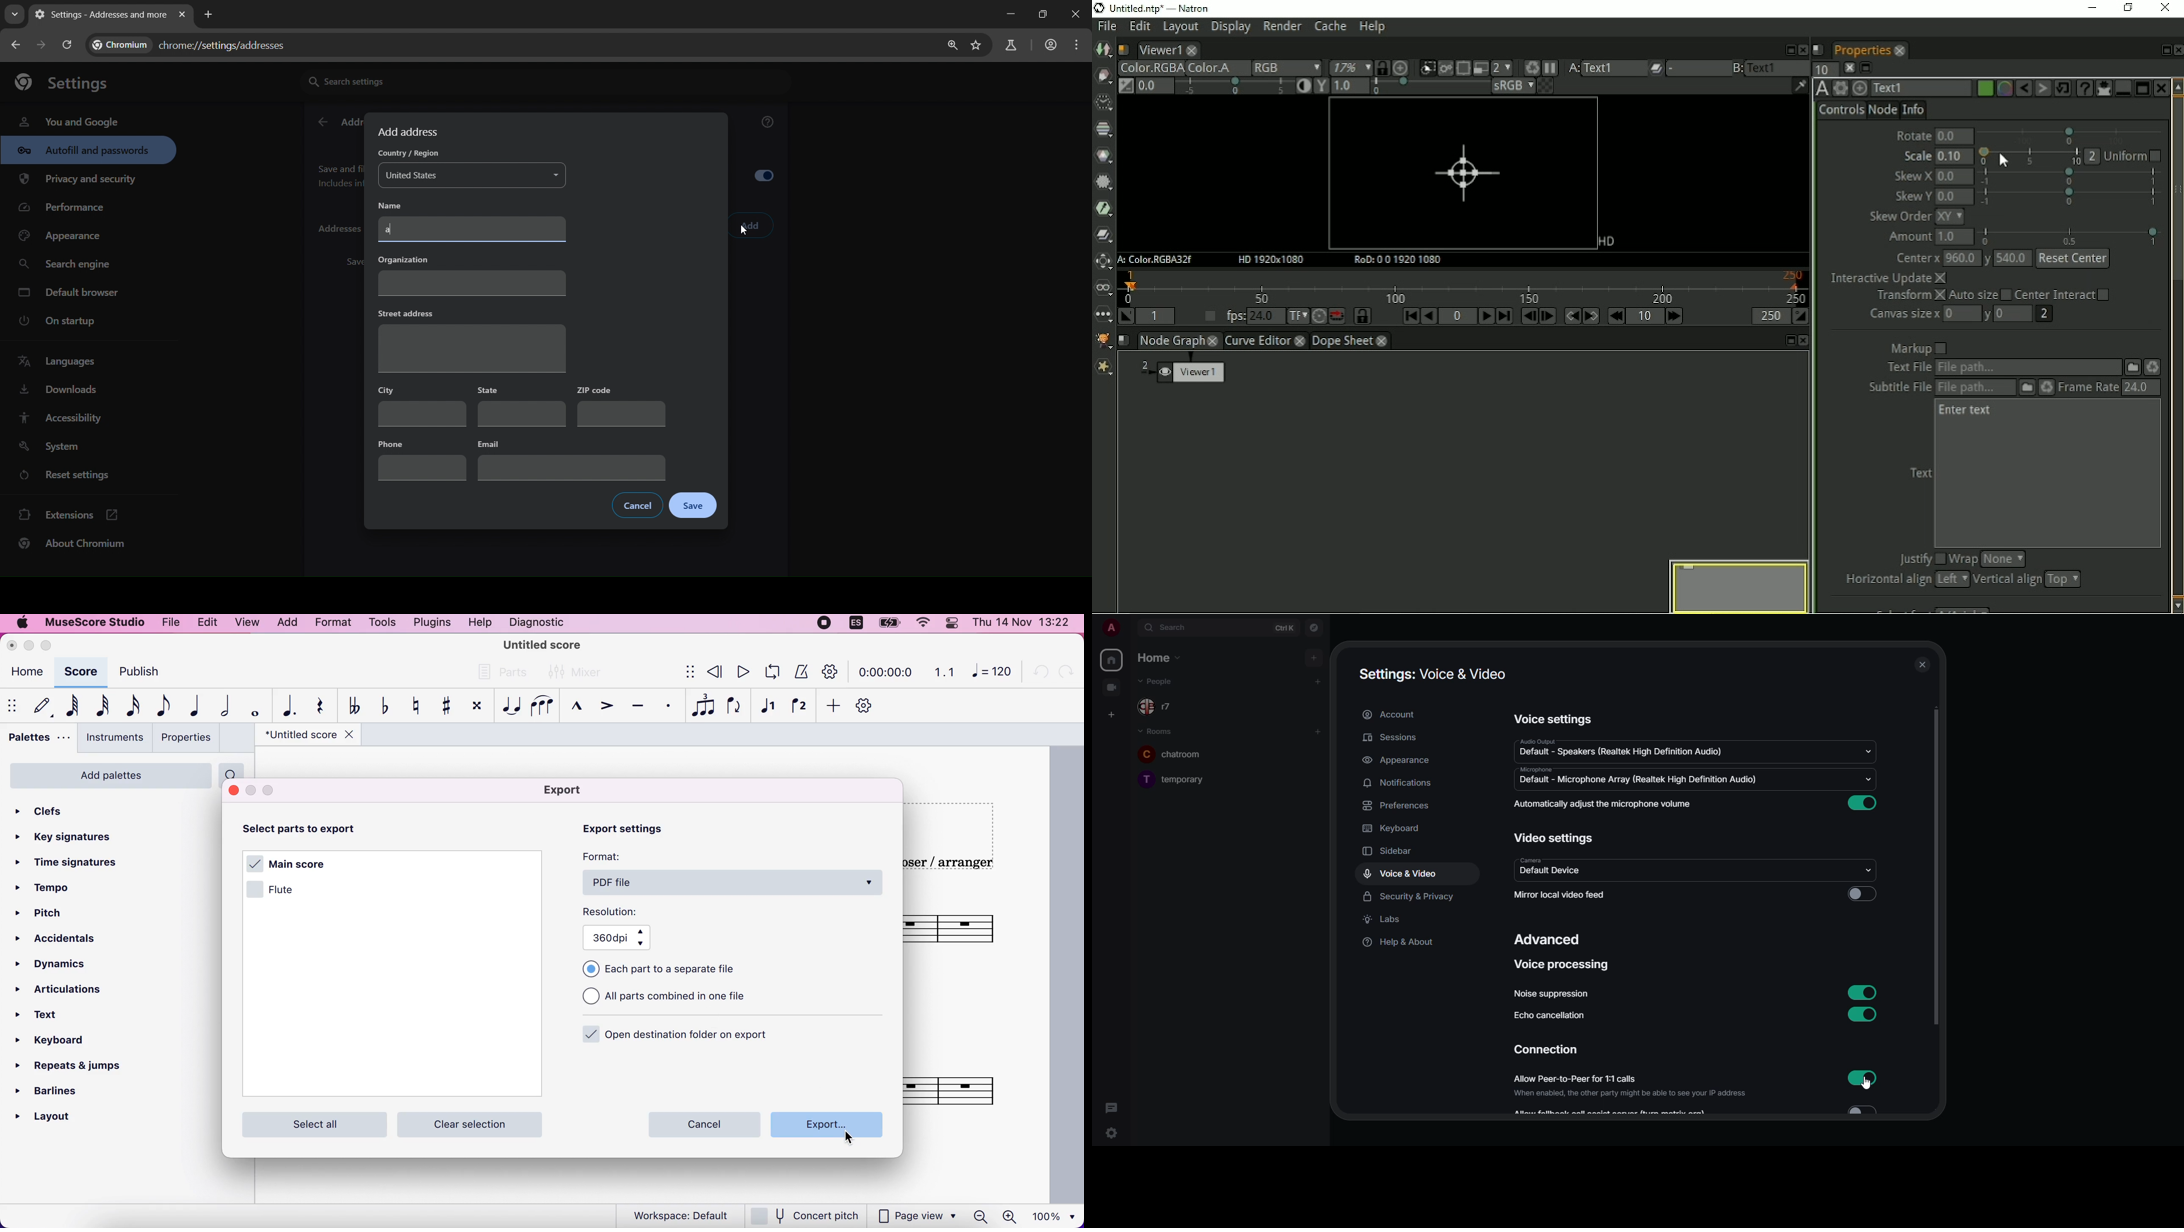 The width and height of the screenshot is (2184, 1232). Describe the element at coordinates (1181, 754) in the screenshot. I see `chatroom` at that location.